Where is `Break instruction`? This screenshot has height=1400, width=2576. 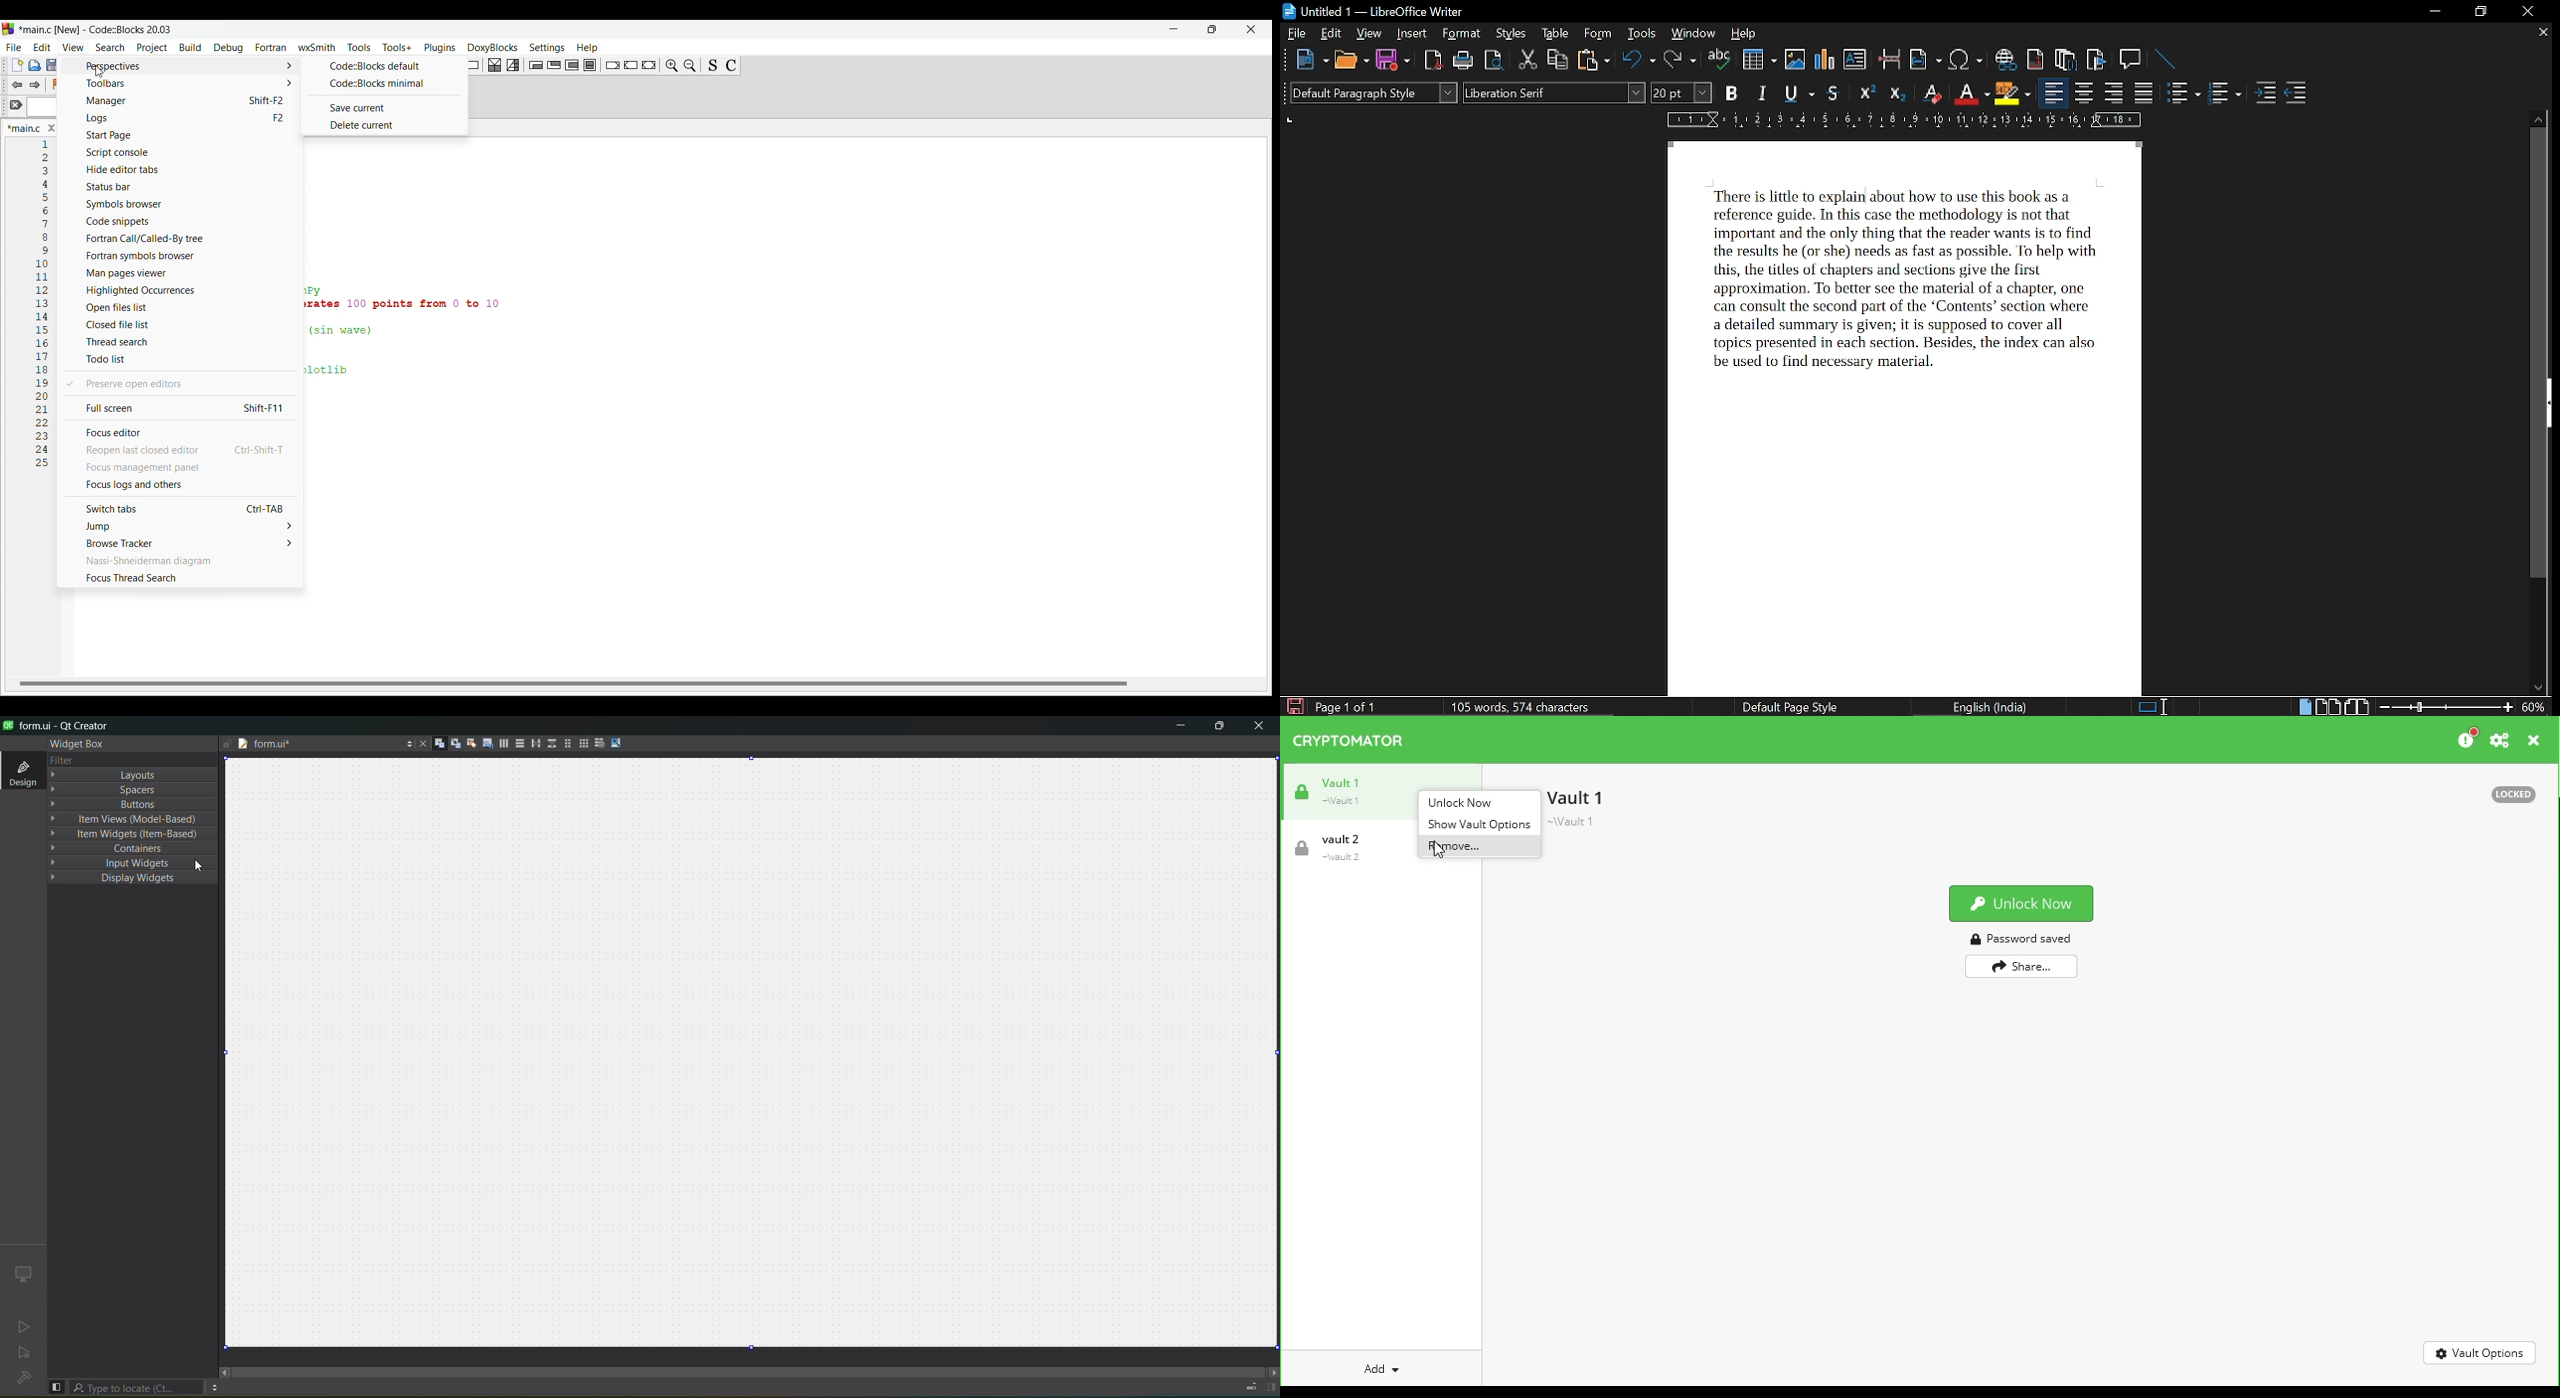 Break instruction is located at coordinates (613, 65).